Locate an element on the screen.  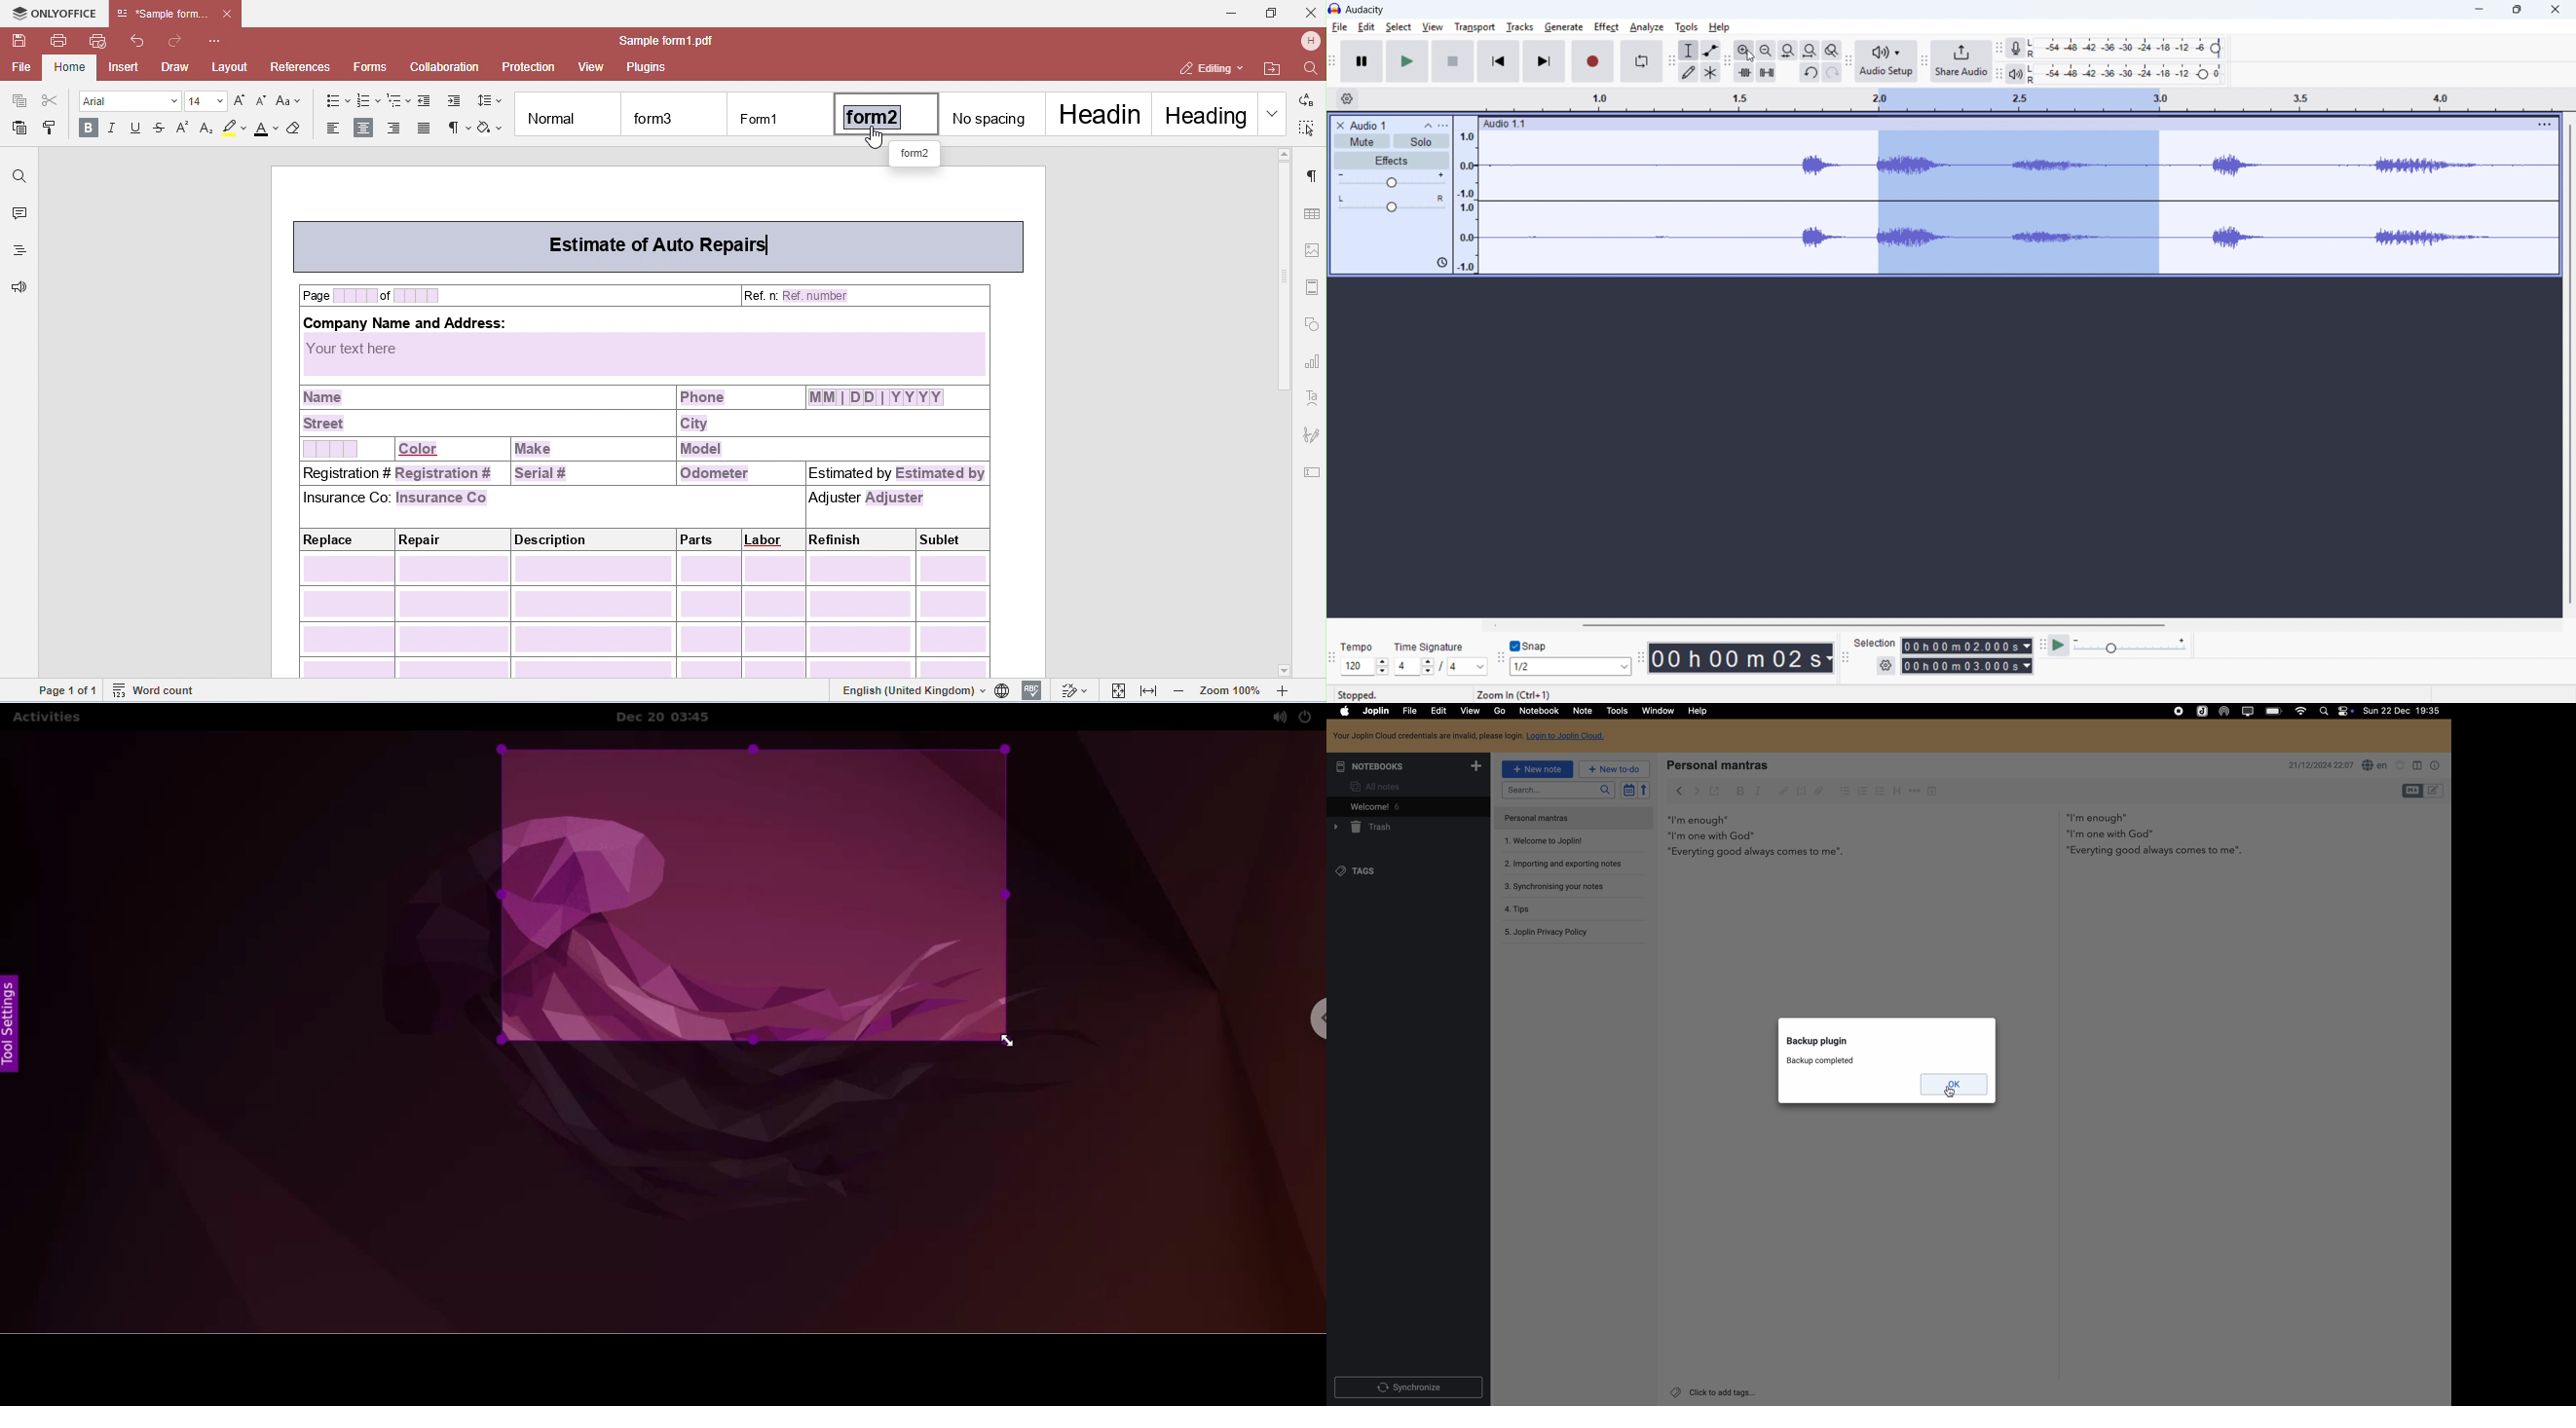
recording metre toolbar is located at coordinates (2000, 48).